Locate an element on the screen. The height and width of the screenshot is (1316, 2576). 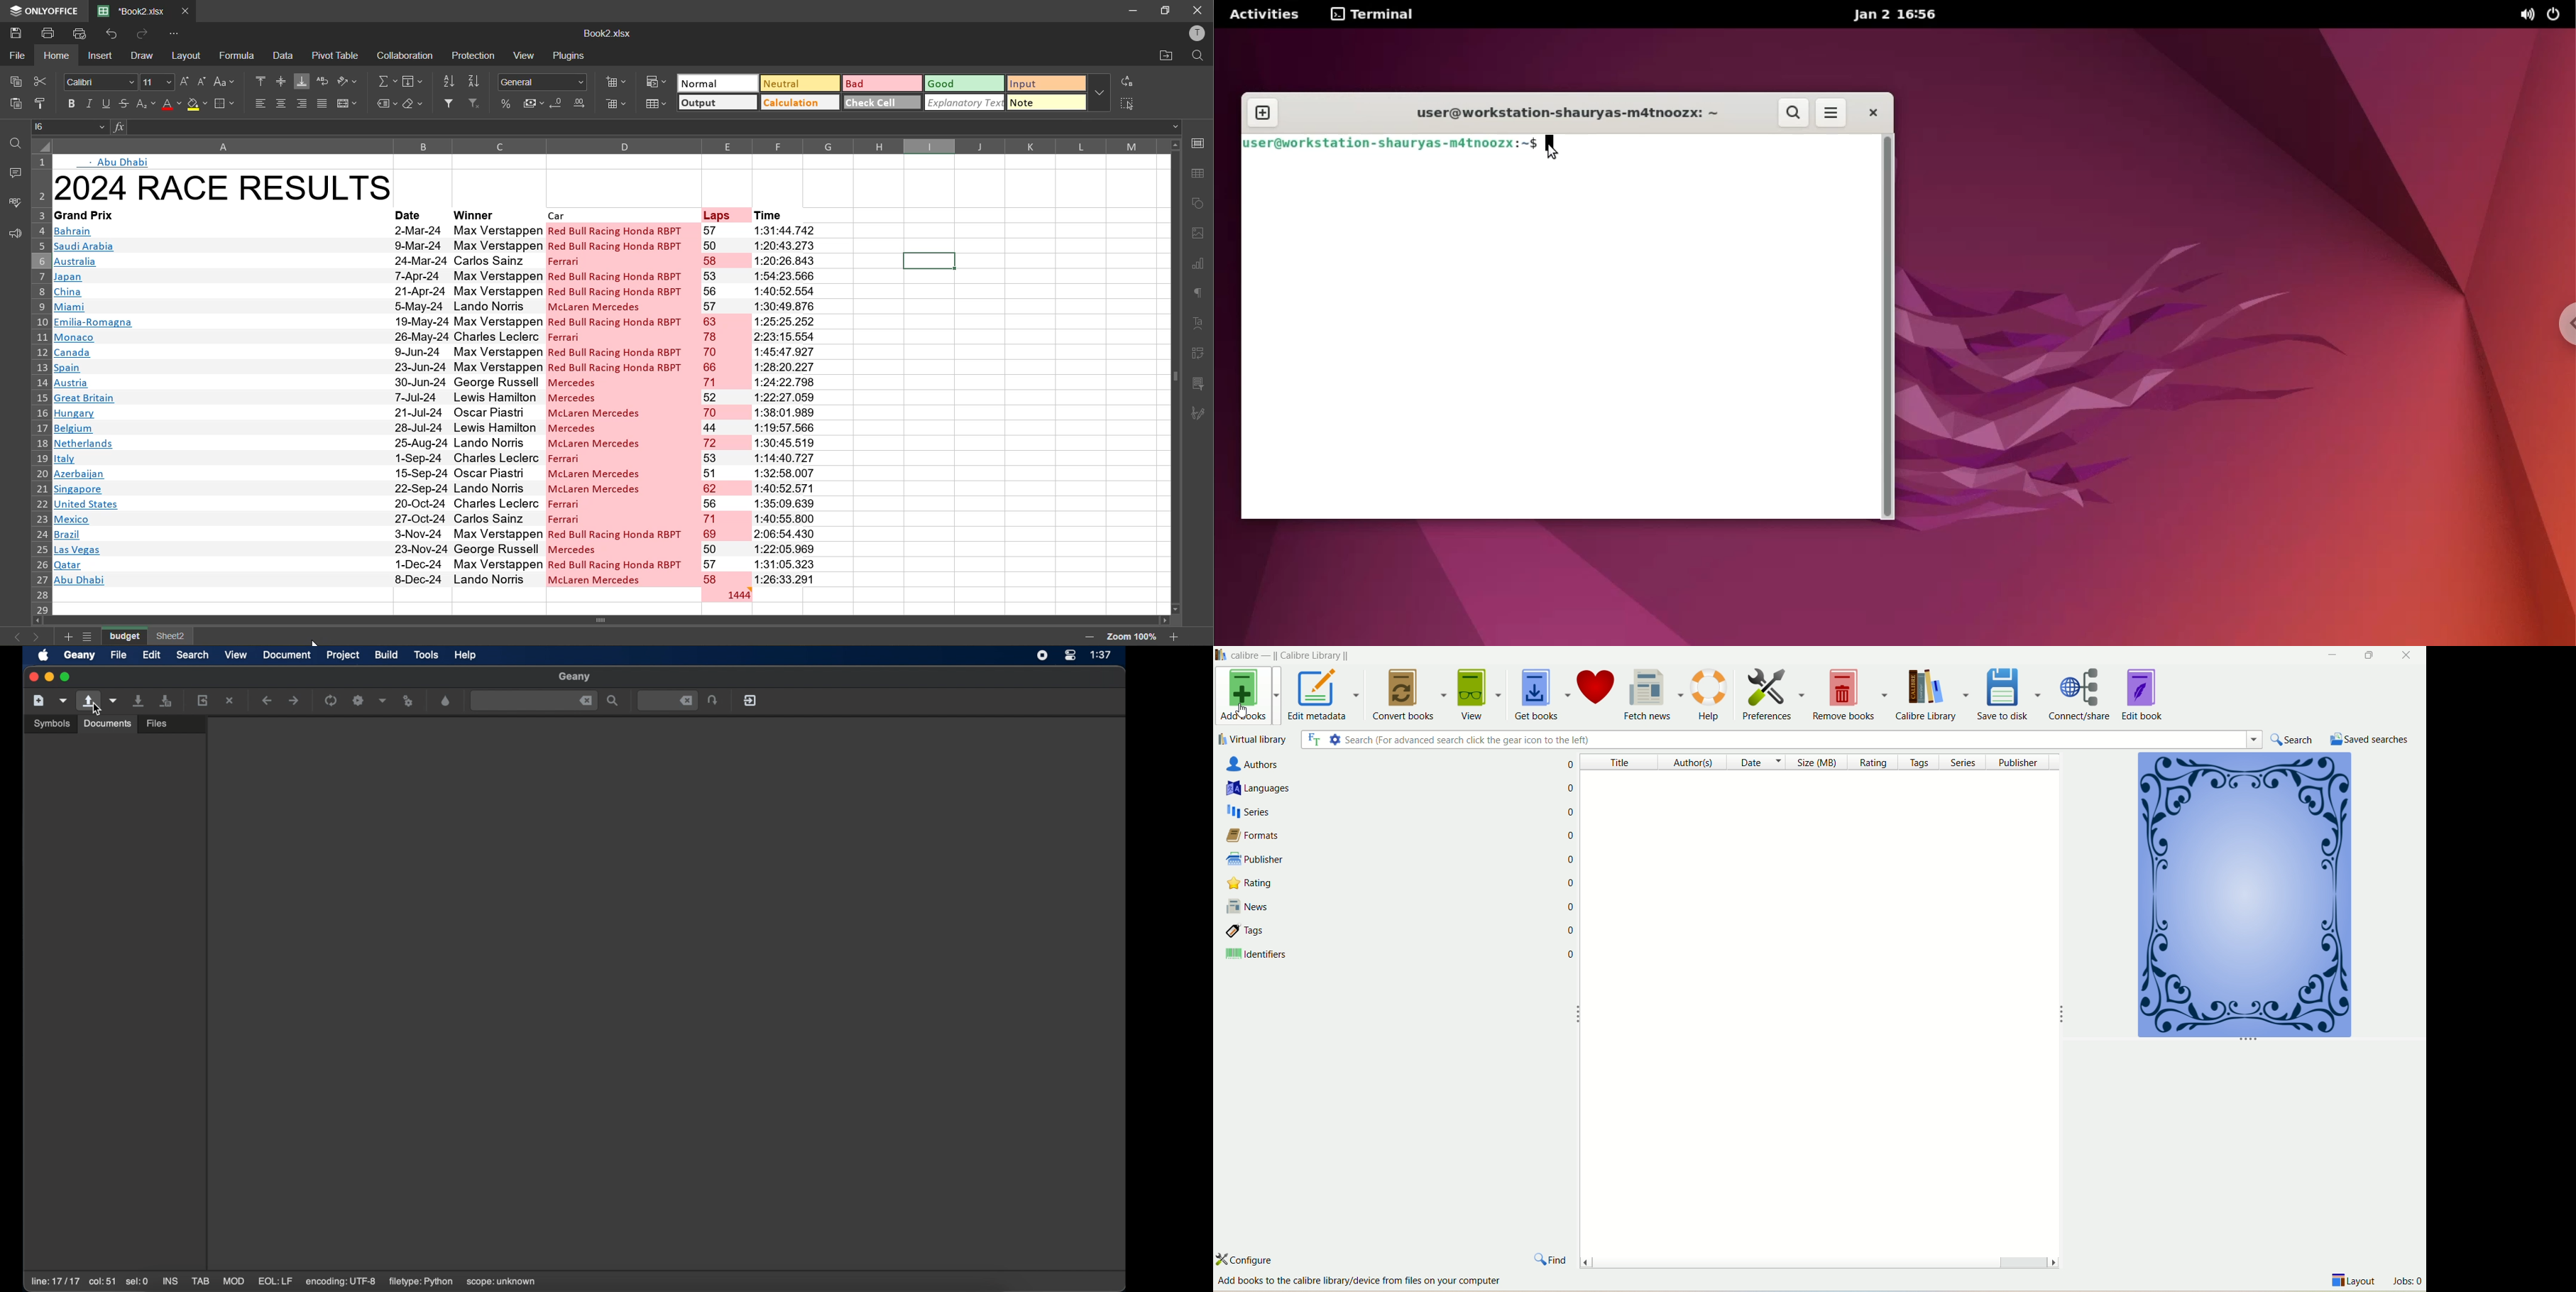
merge and center is located at coordinates (348, 104).